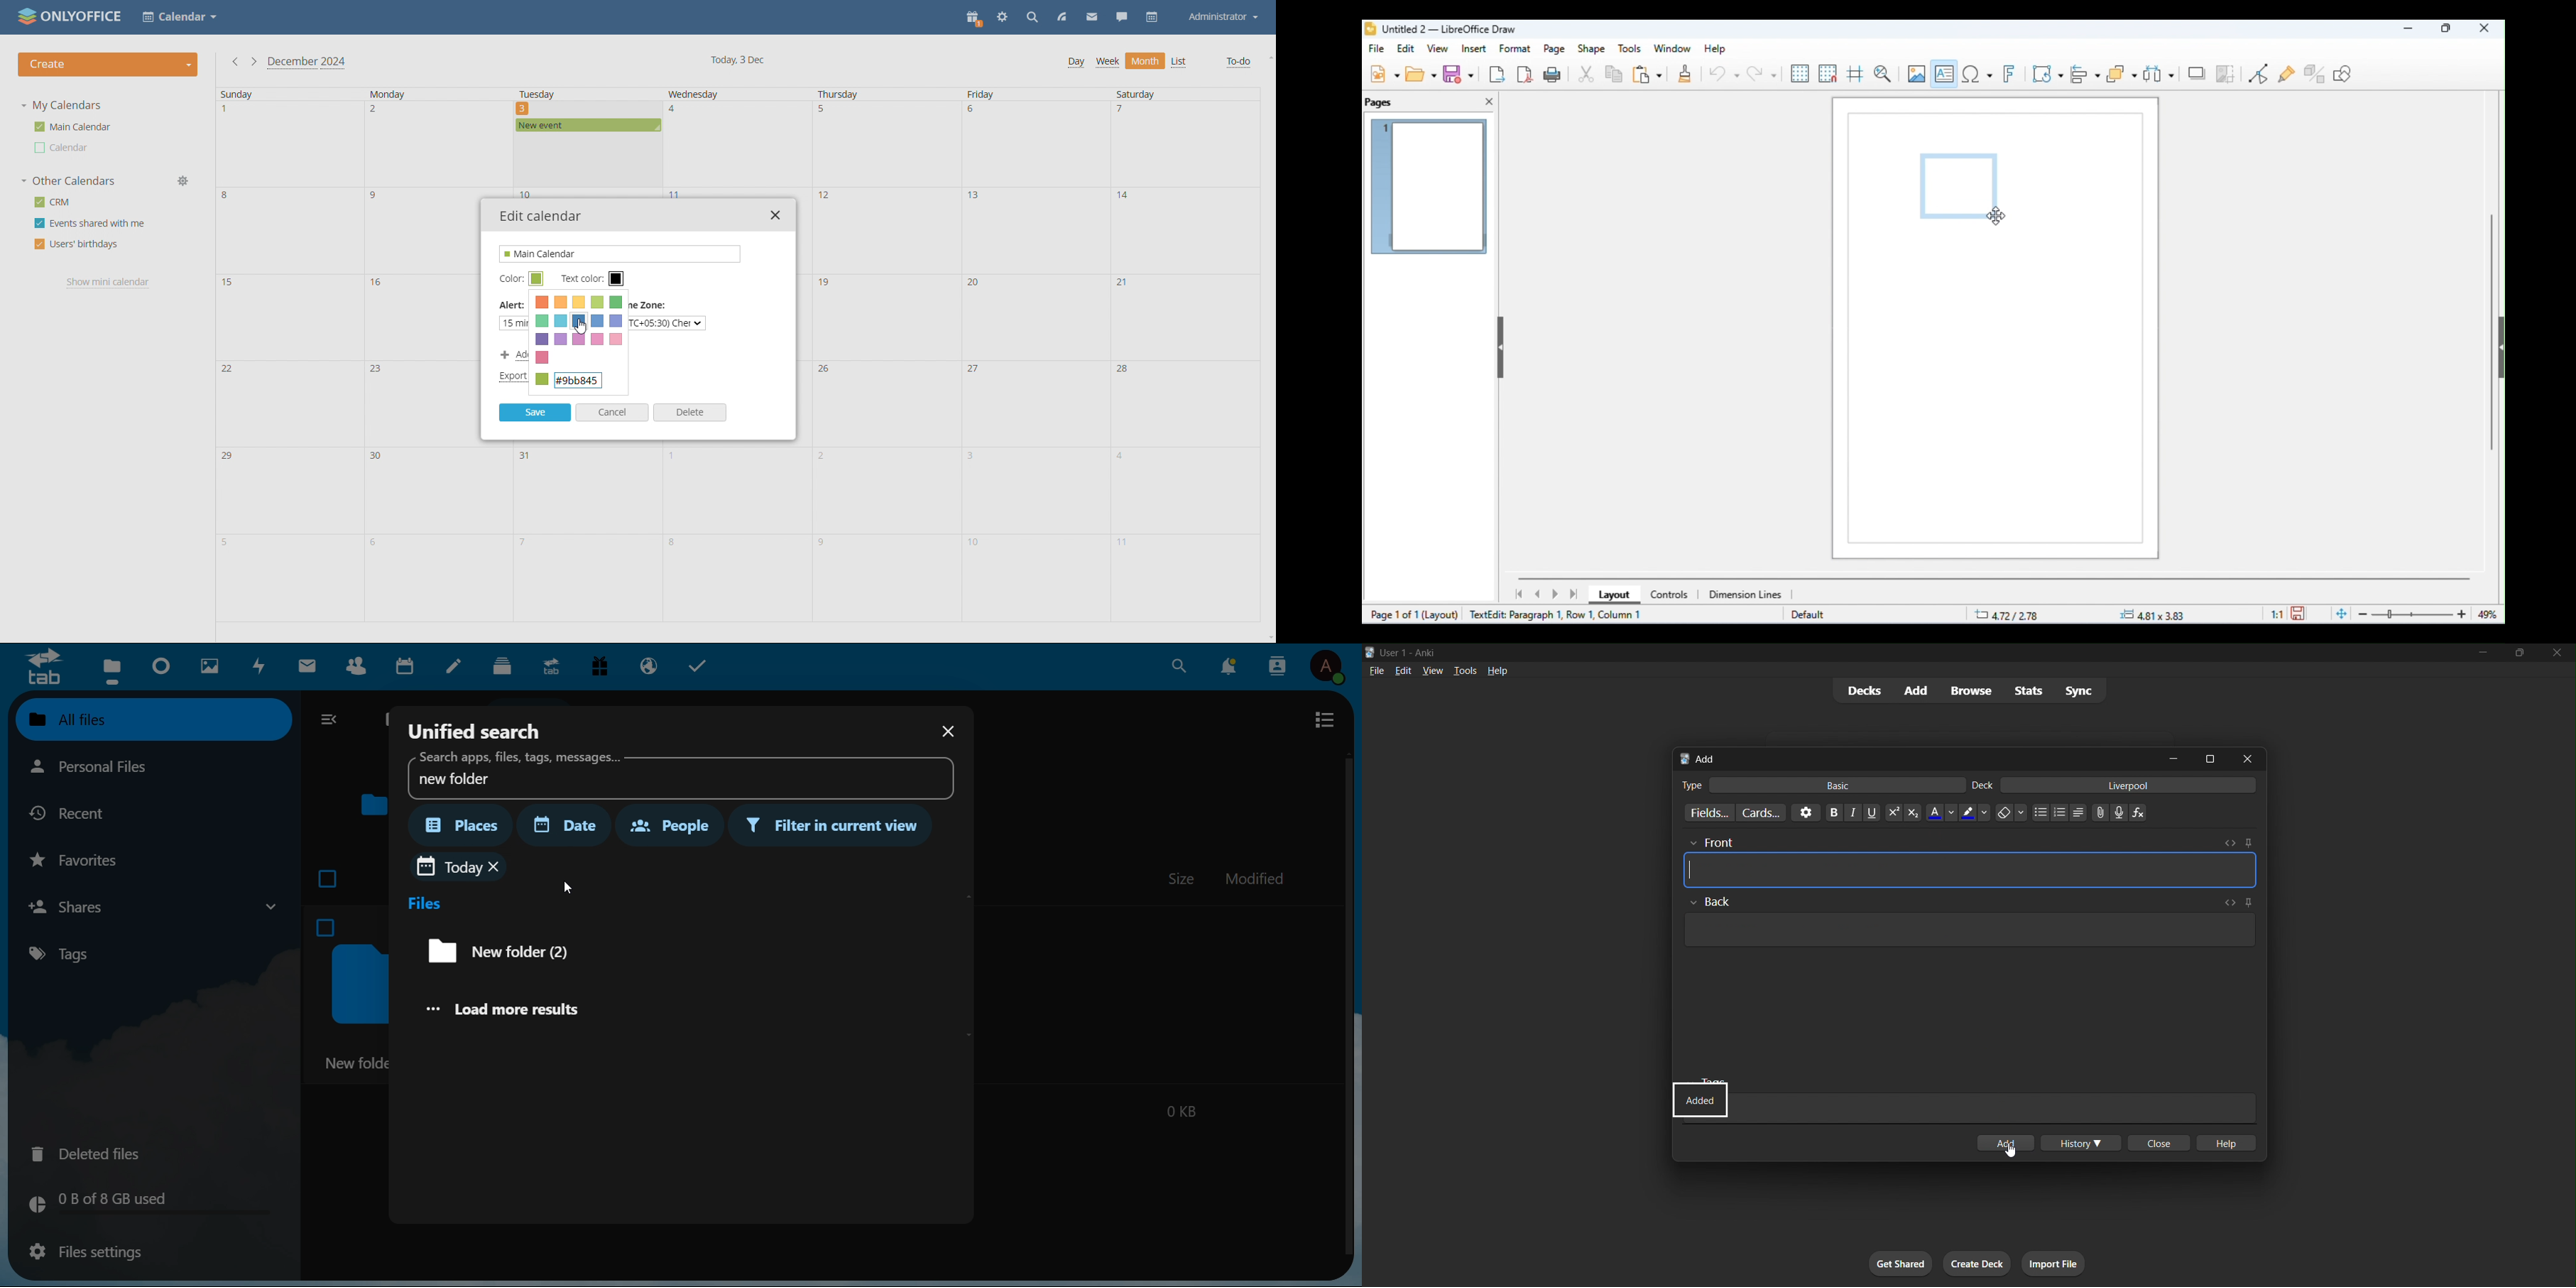 The width and height of the screenshot is (2576, 1288). What do you see at coordinates (552, 322) in the screenshot?
I see `set alert` at bounding box center [552, 322].